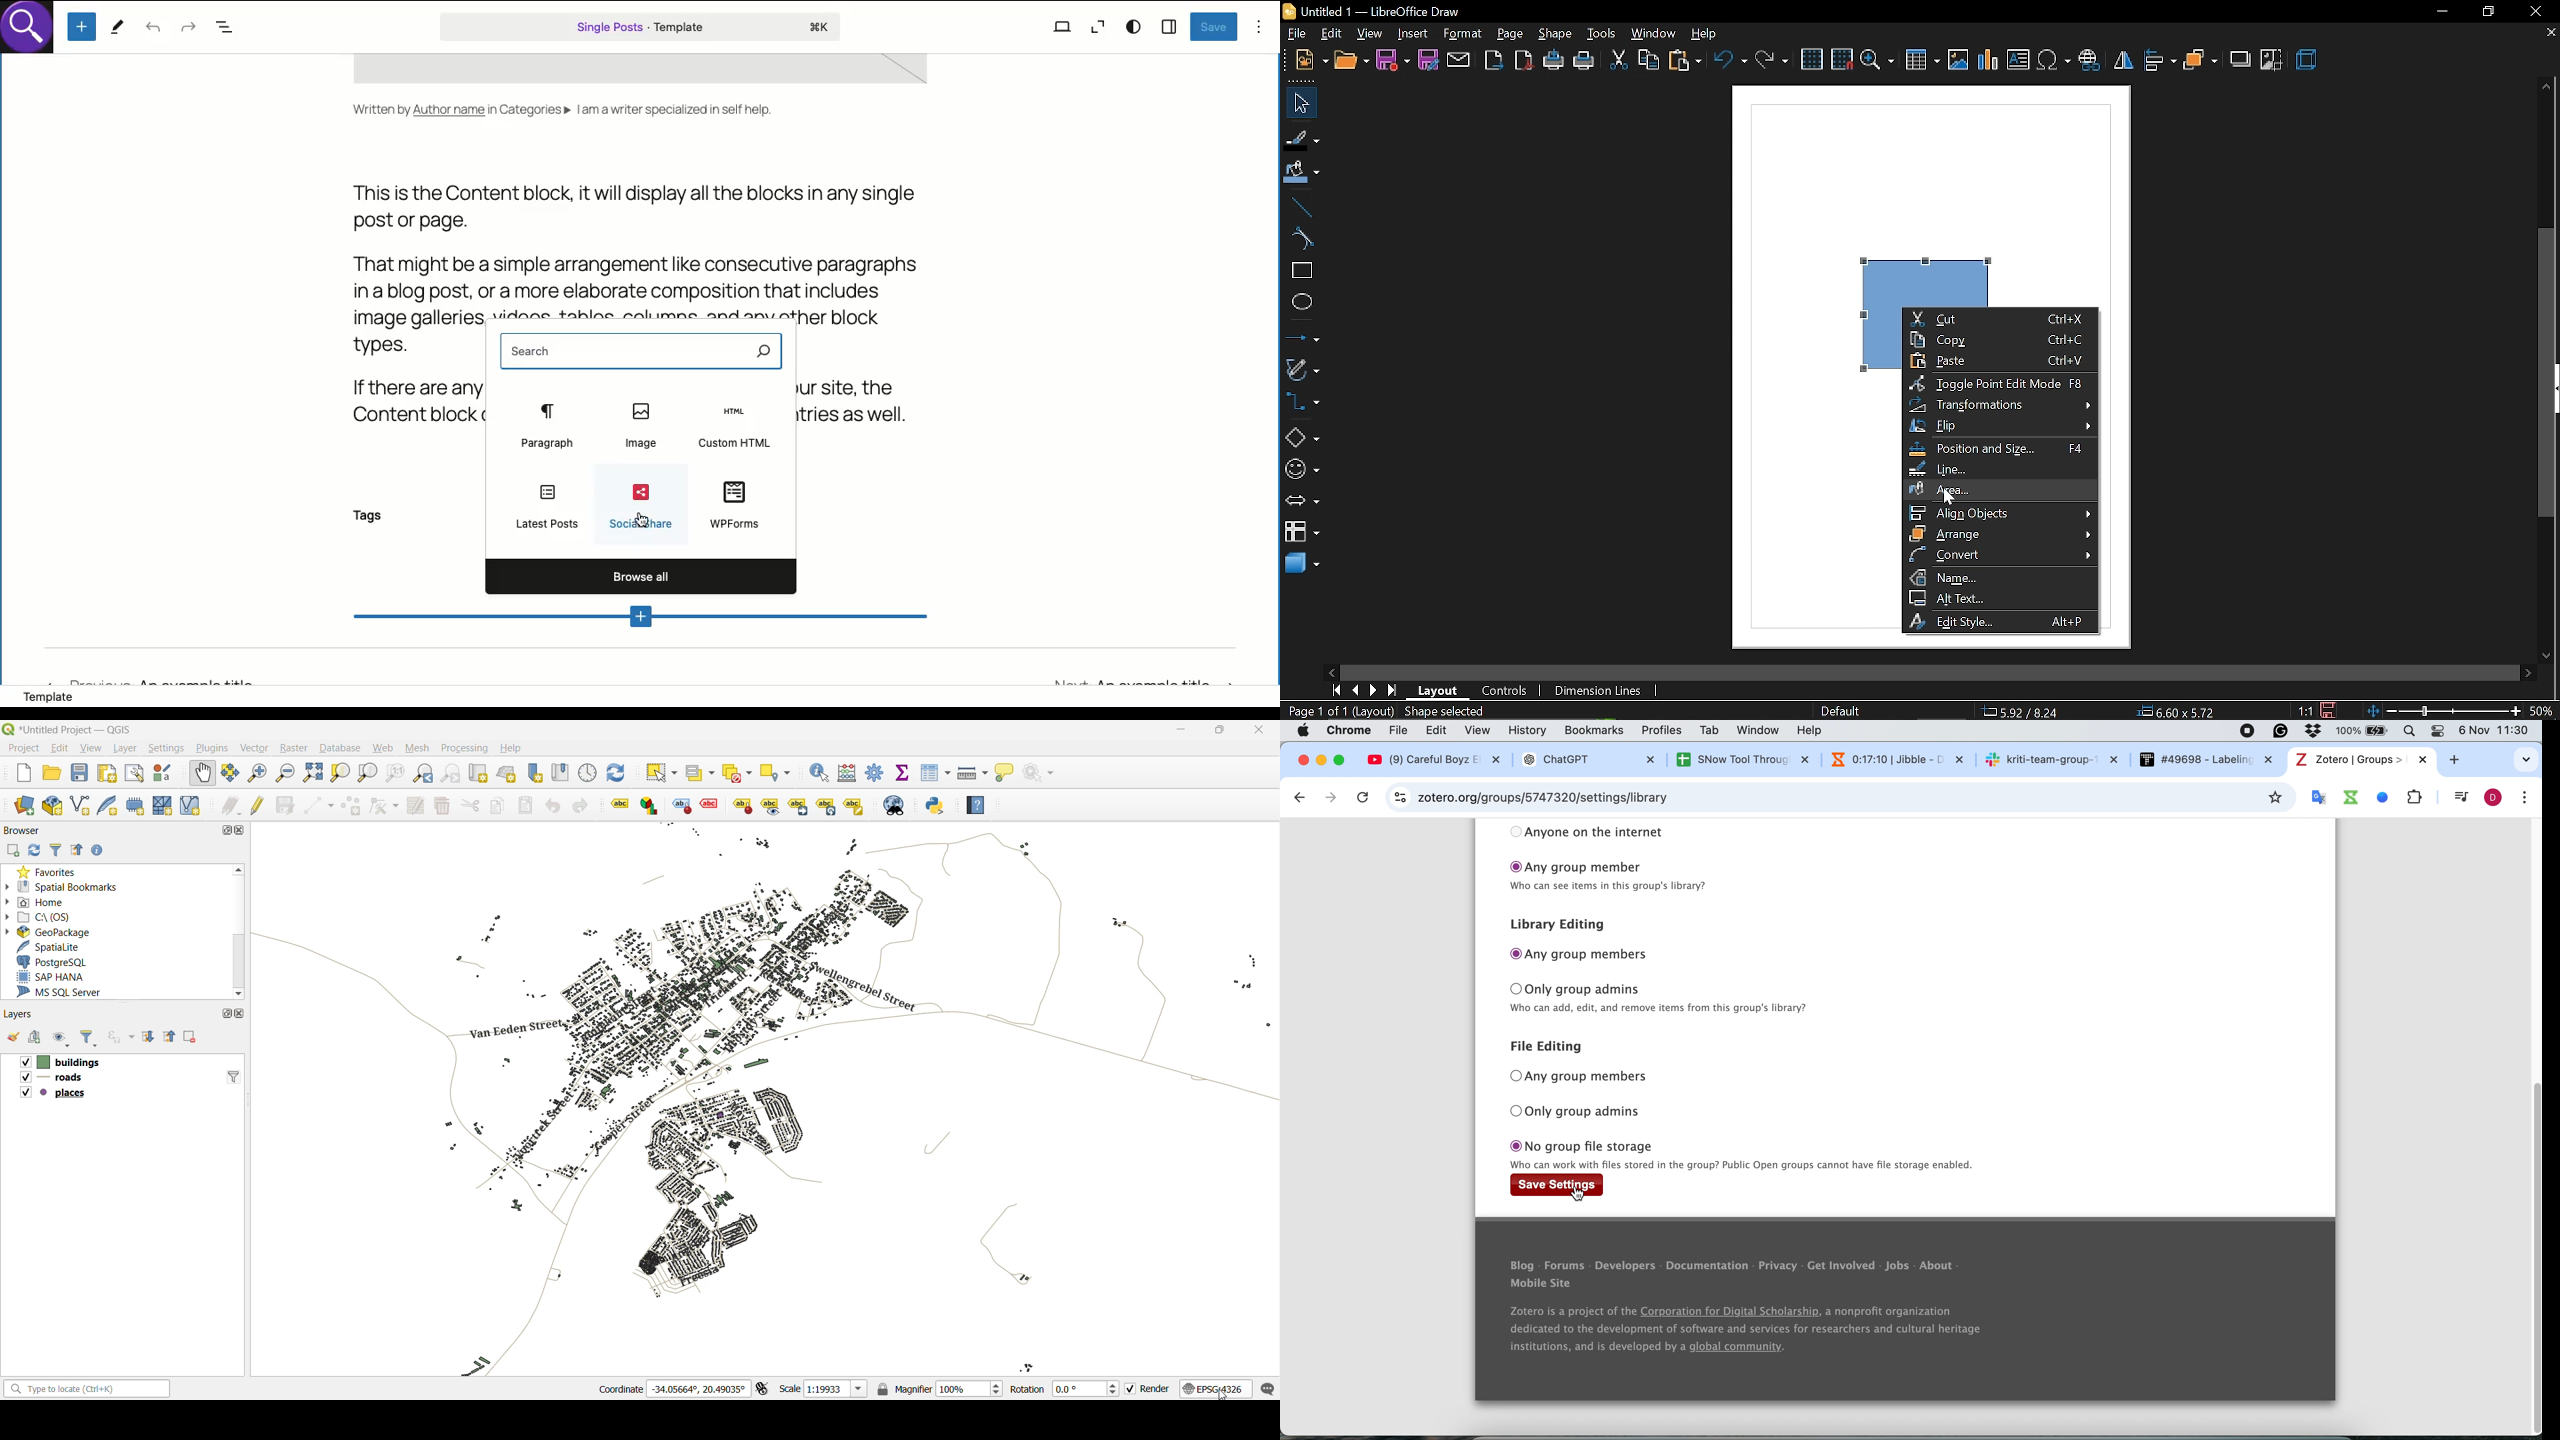 Image resolution: width=2576 pixels, height=1456 pixels. What do you see at coordinates (2002, 383) in the screenshot?
I see `toggle point edit mode` at bounding box center [2002, 383].